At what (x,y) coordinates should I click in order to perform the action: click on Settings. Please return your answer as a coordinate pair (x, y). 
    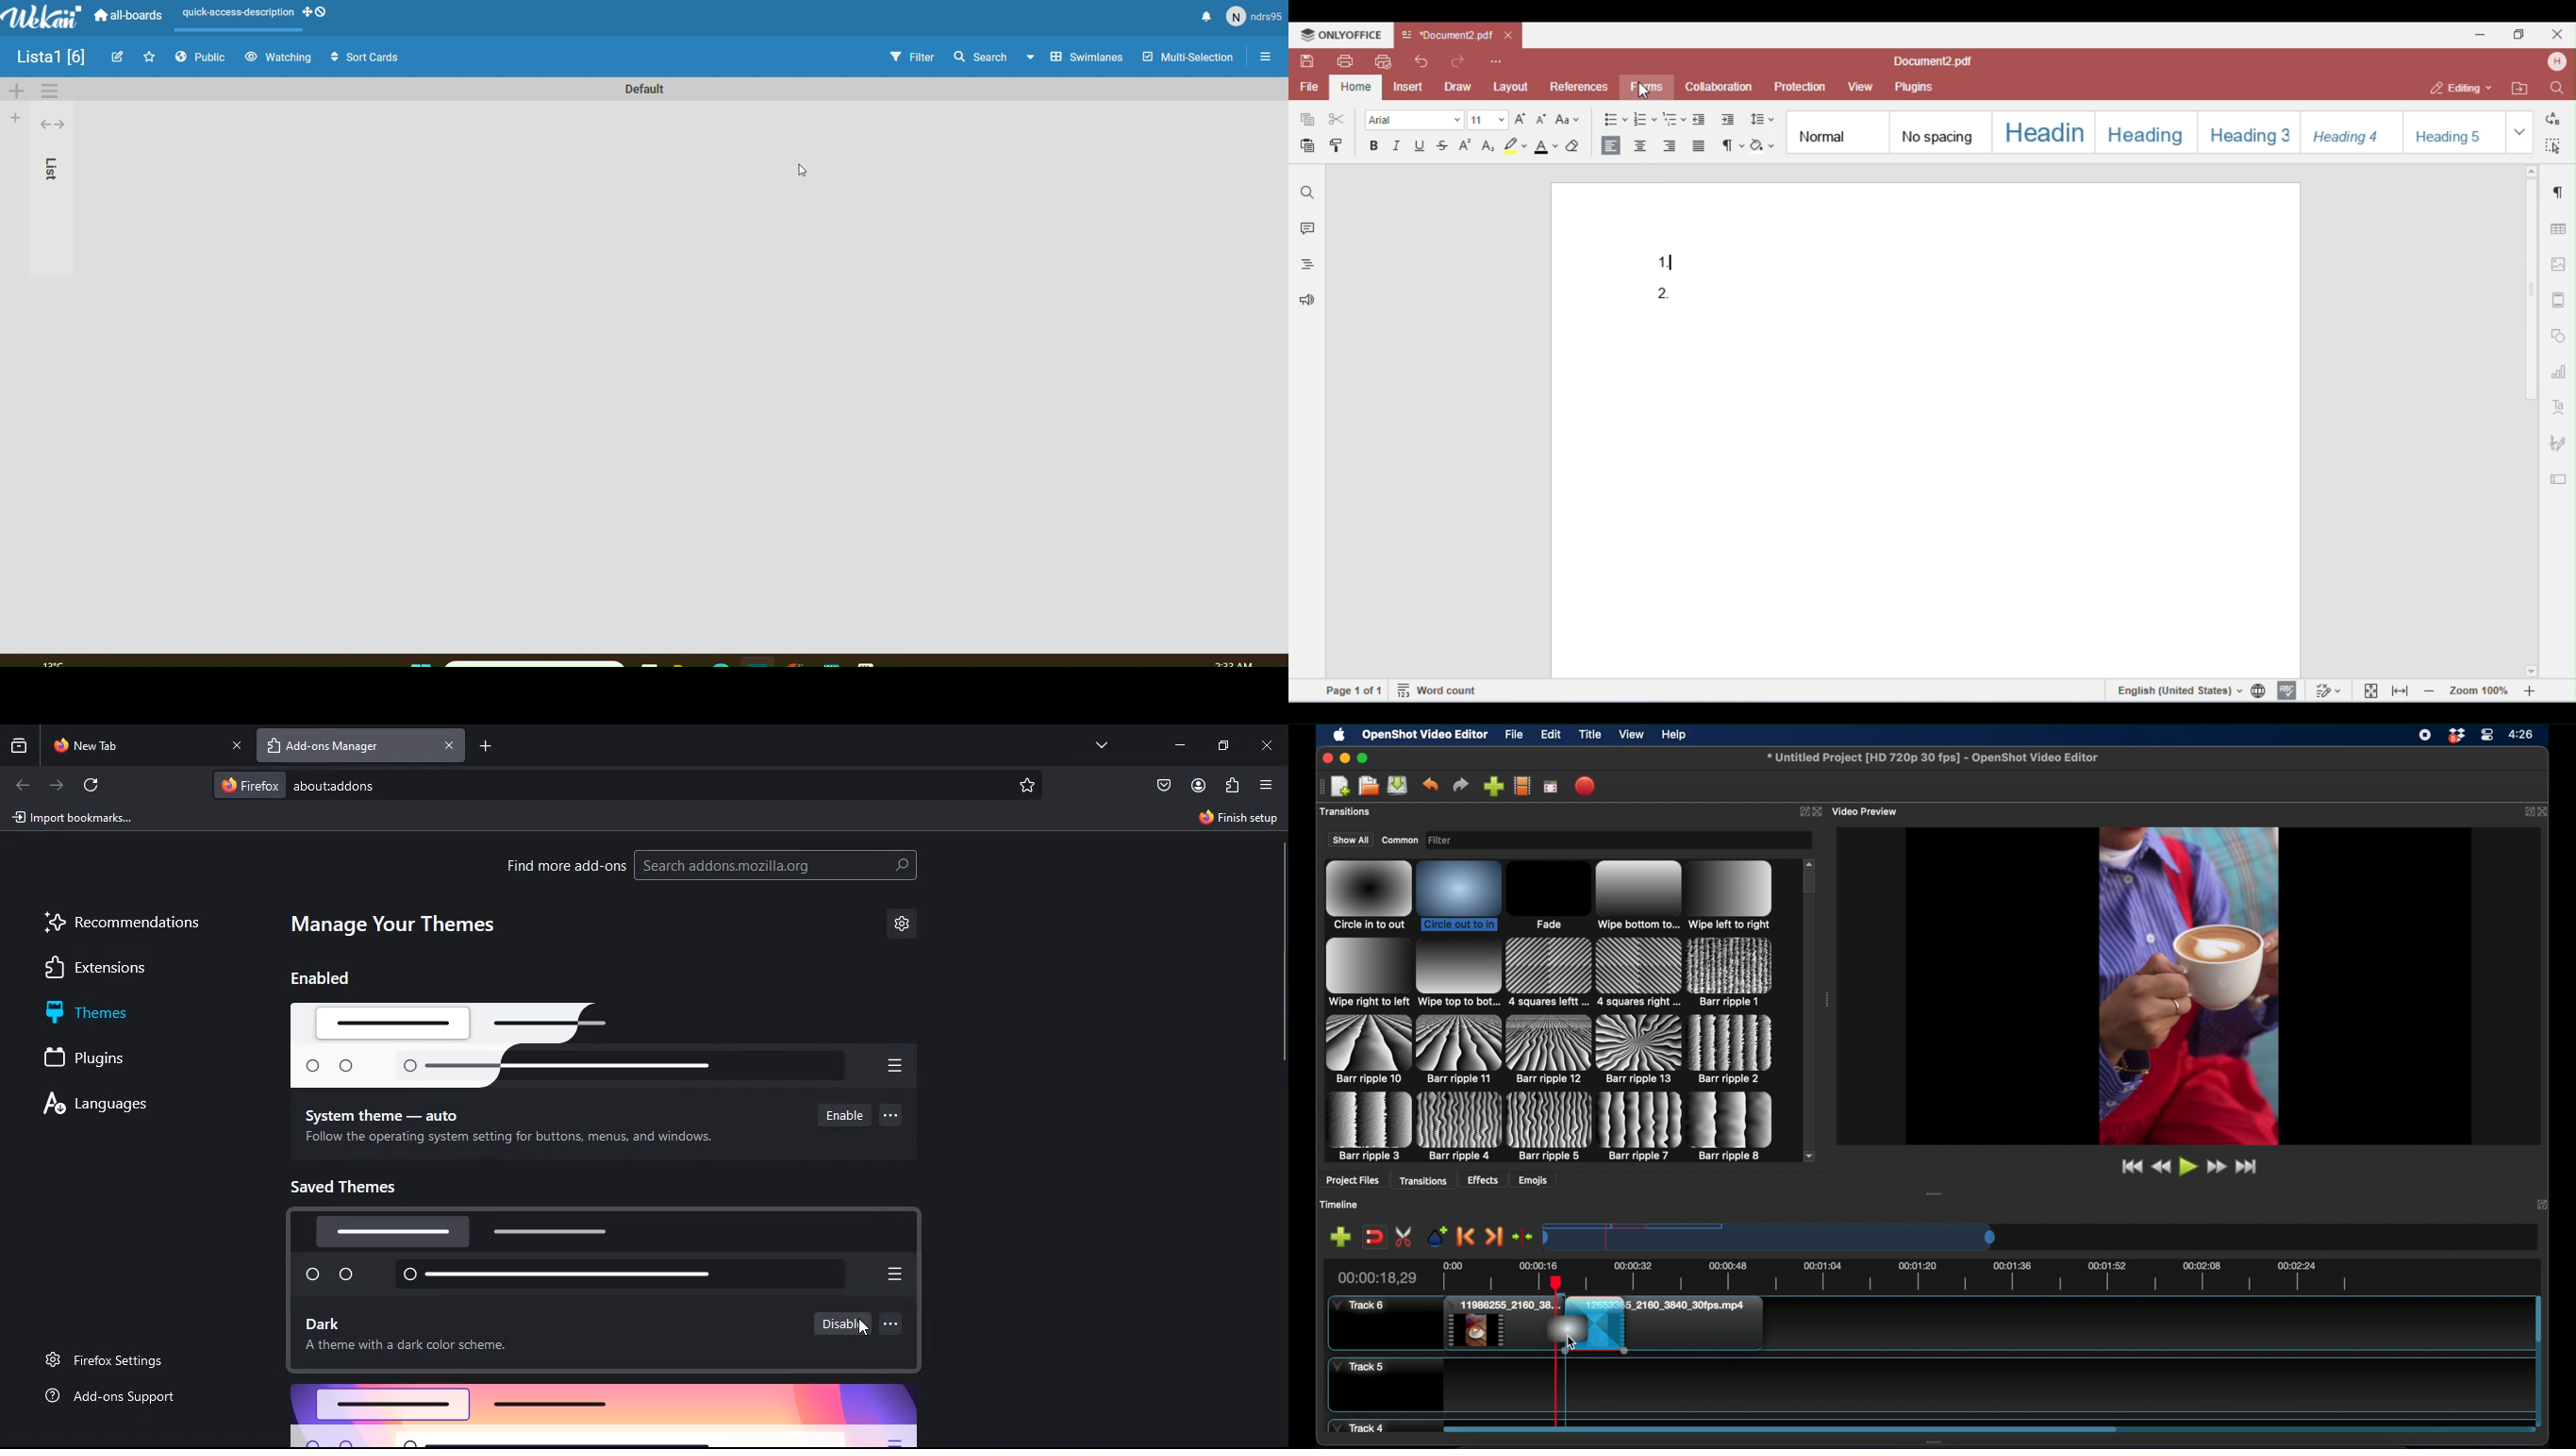
    Looking at the image, I should click on (52, 93).